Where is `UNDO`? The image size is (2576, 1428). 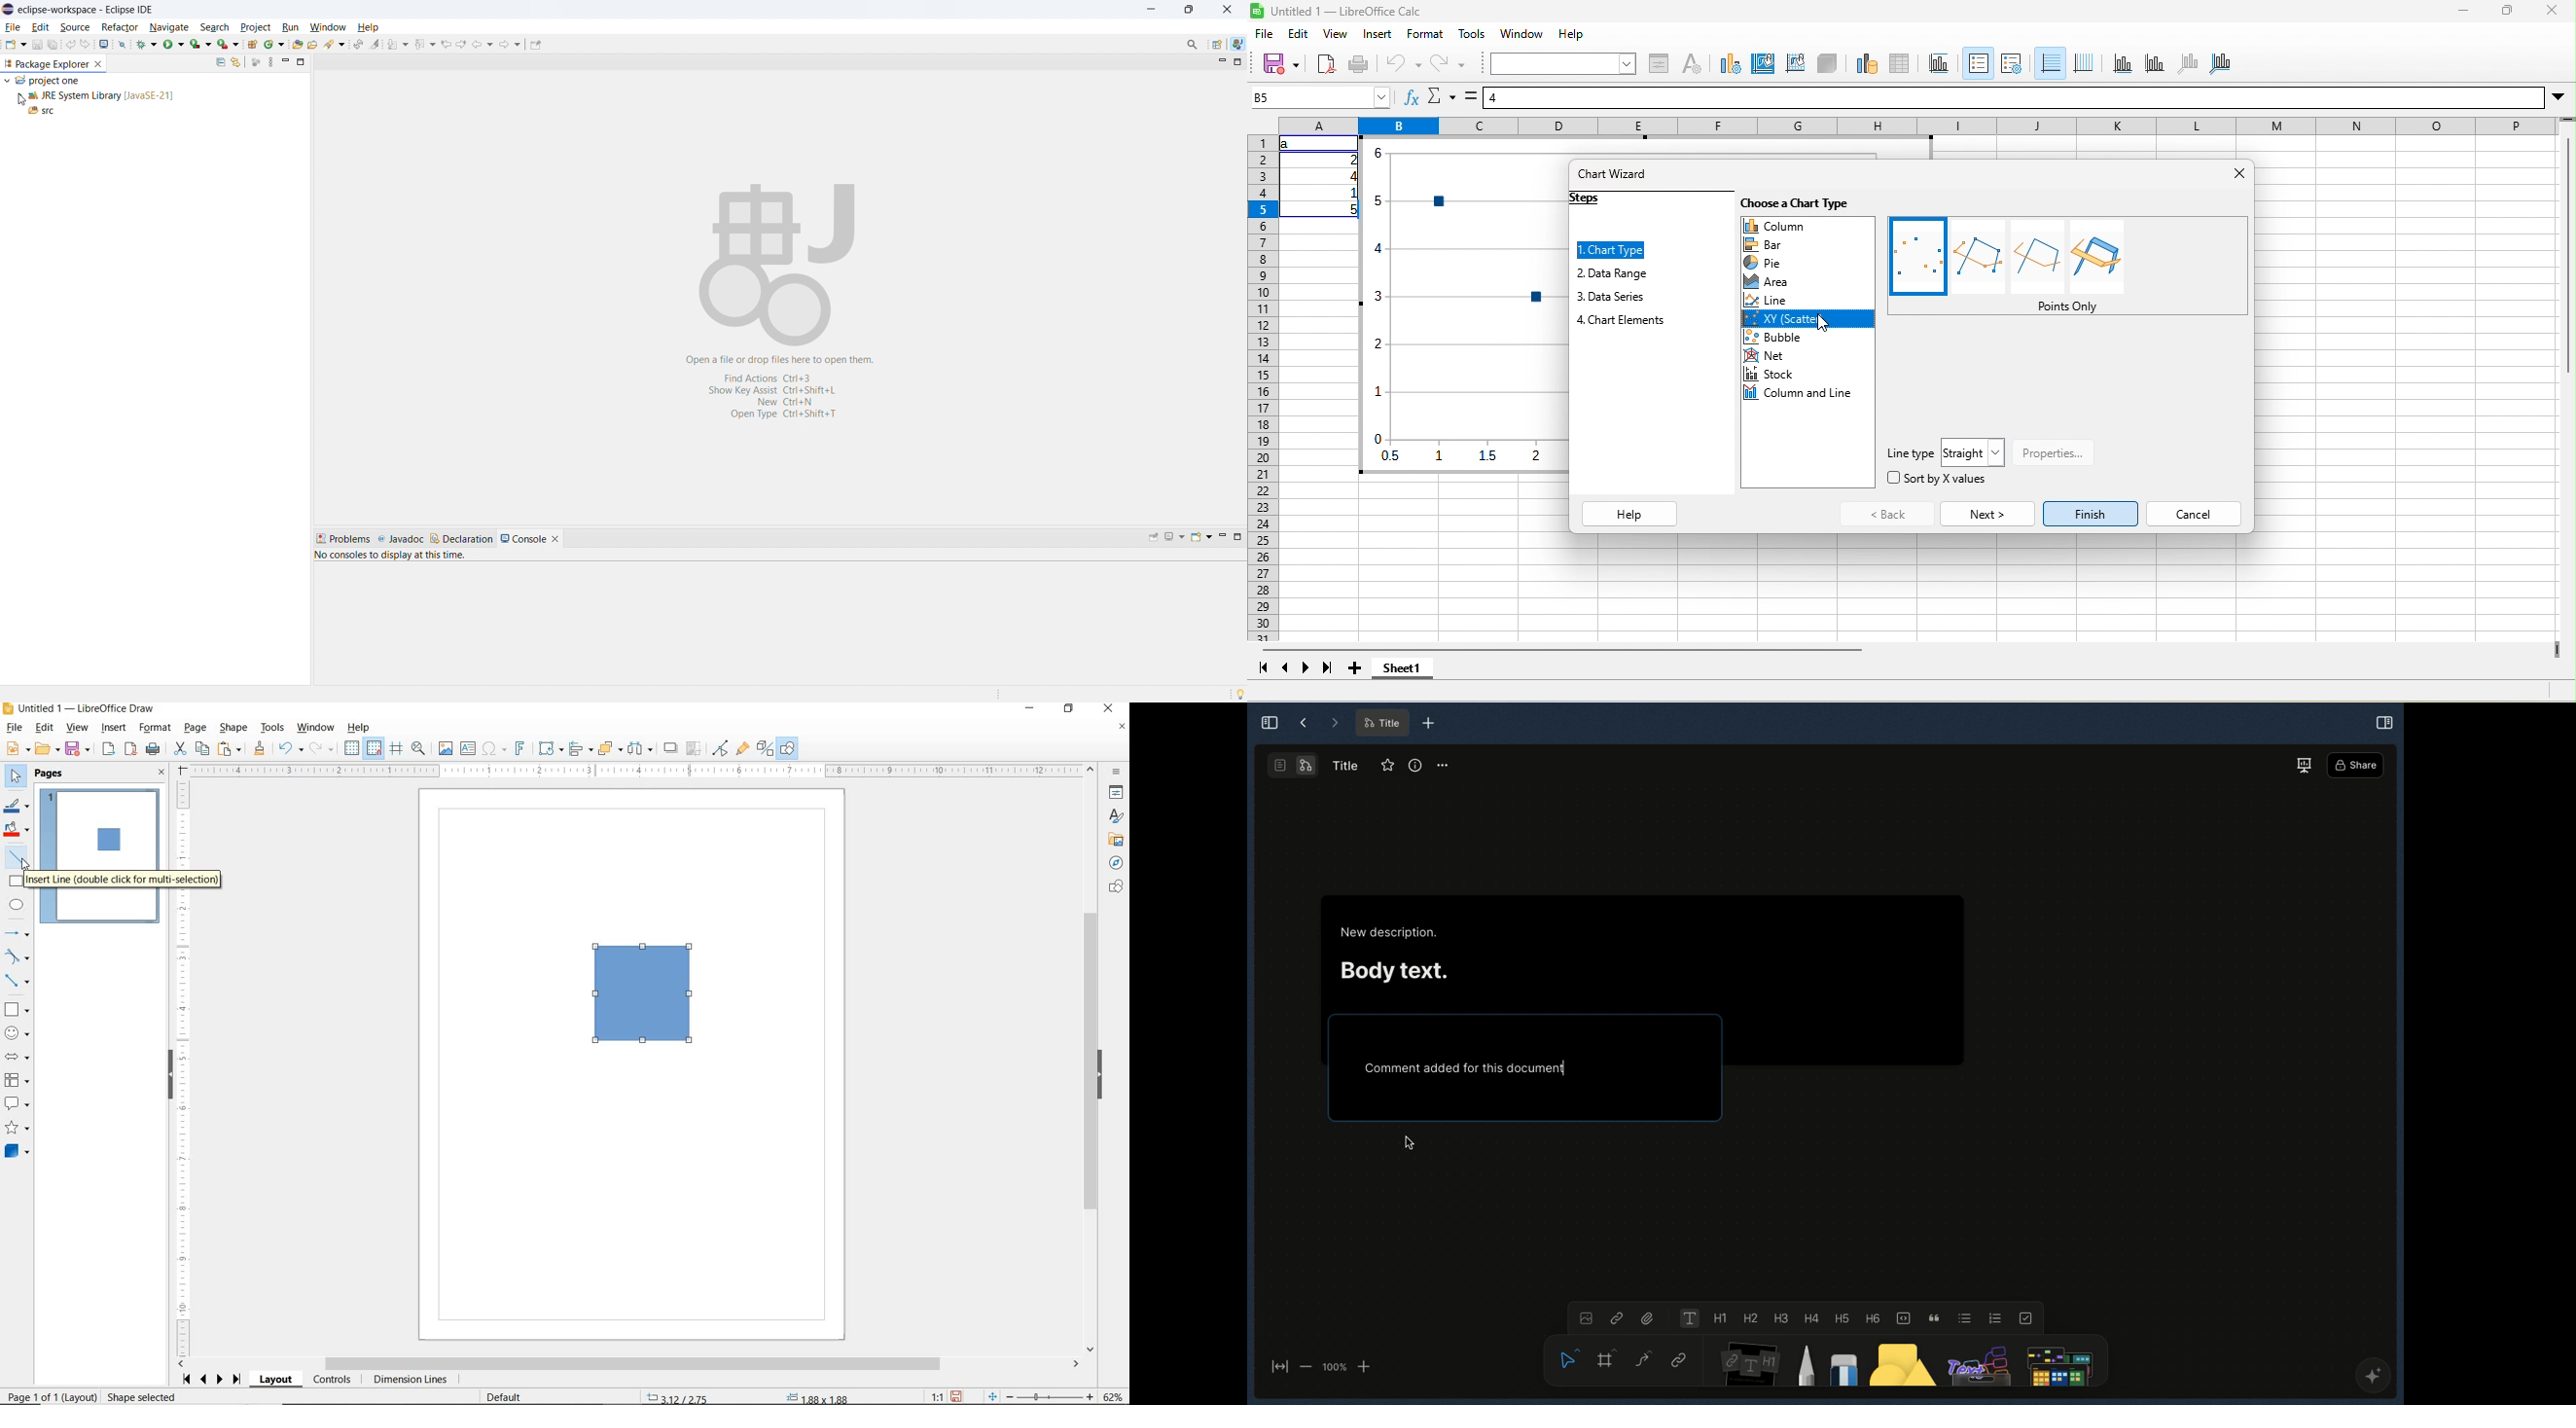
UNDO is located at coordinates (291, 750).